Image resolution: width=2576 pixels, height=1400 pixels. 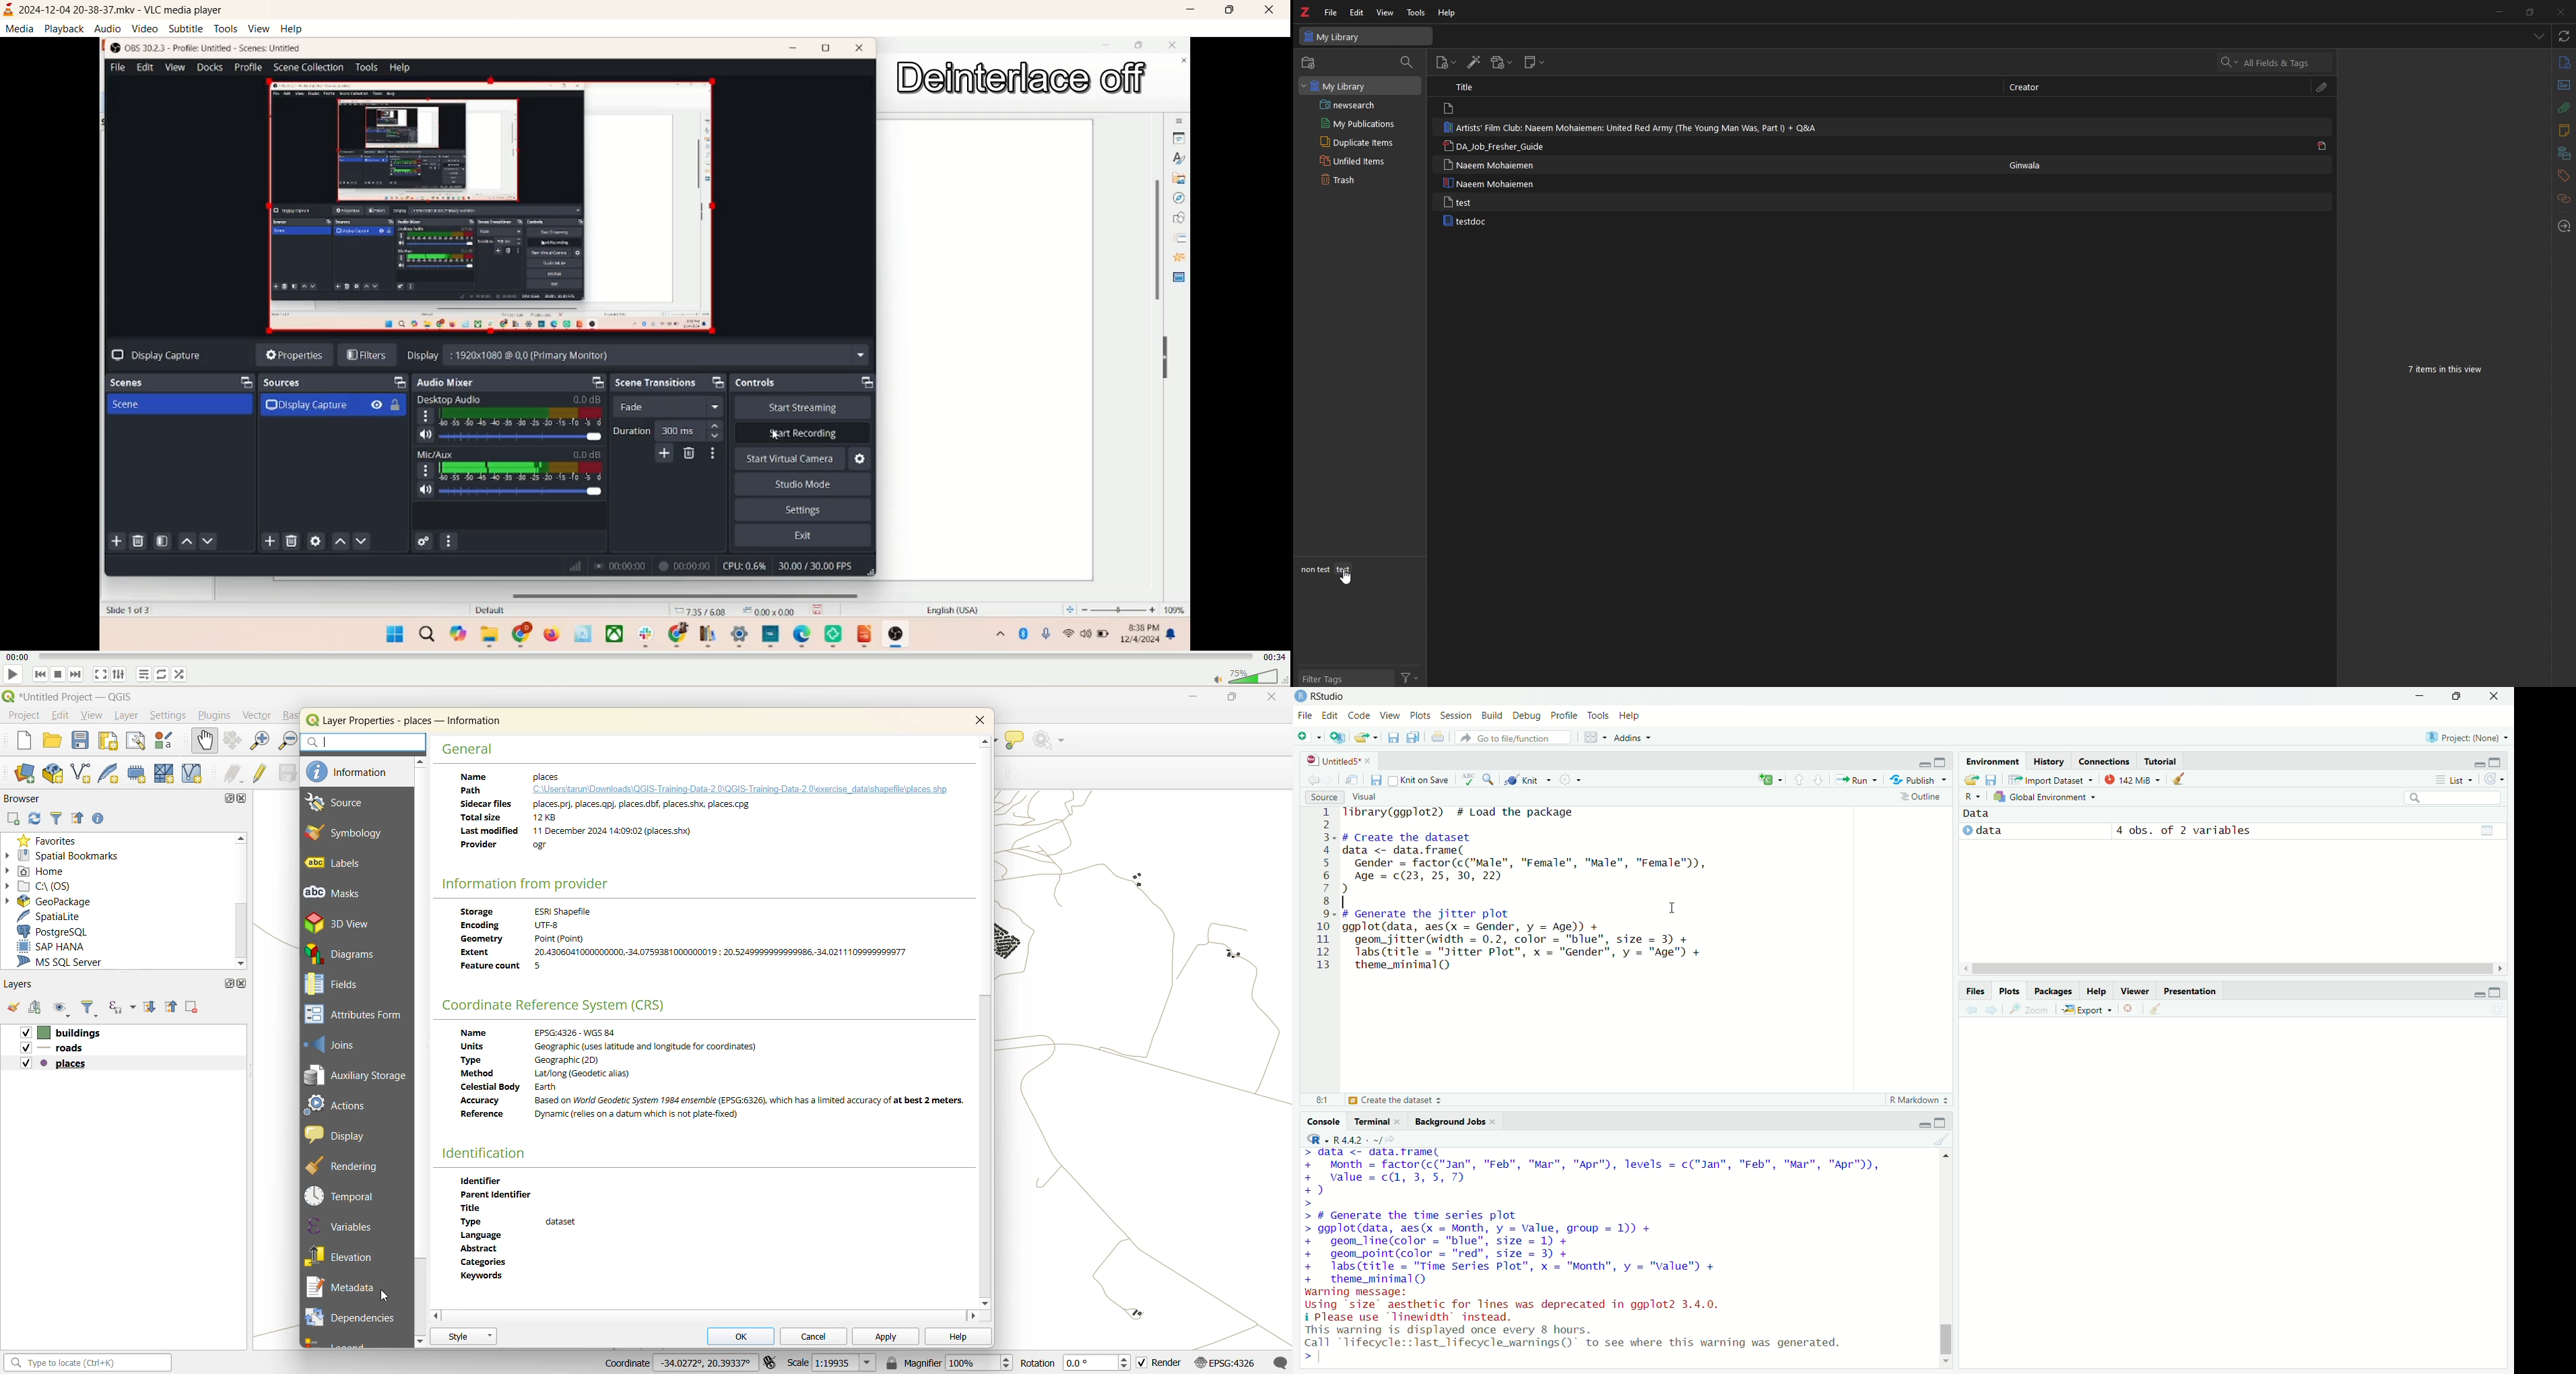 What do you see at coordinates (55, 885) in the screenshot?
I see `c\:os` at bounding box center [55, 885].